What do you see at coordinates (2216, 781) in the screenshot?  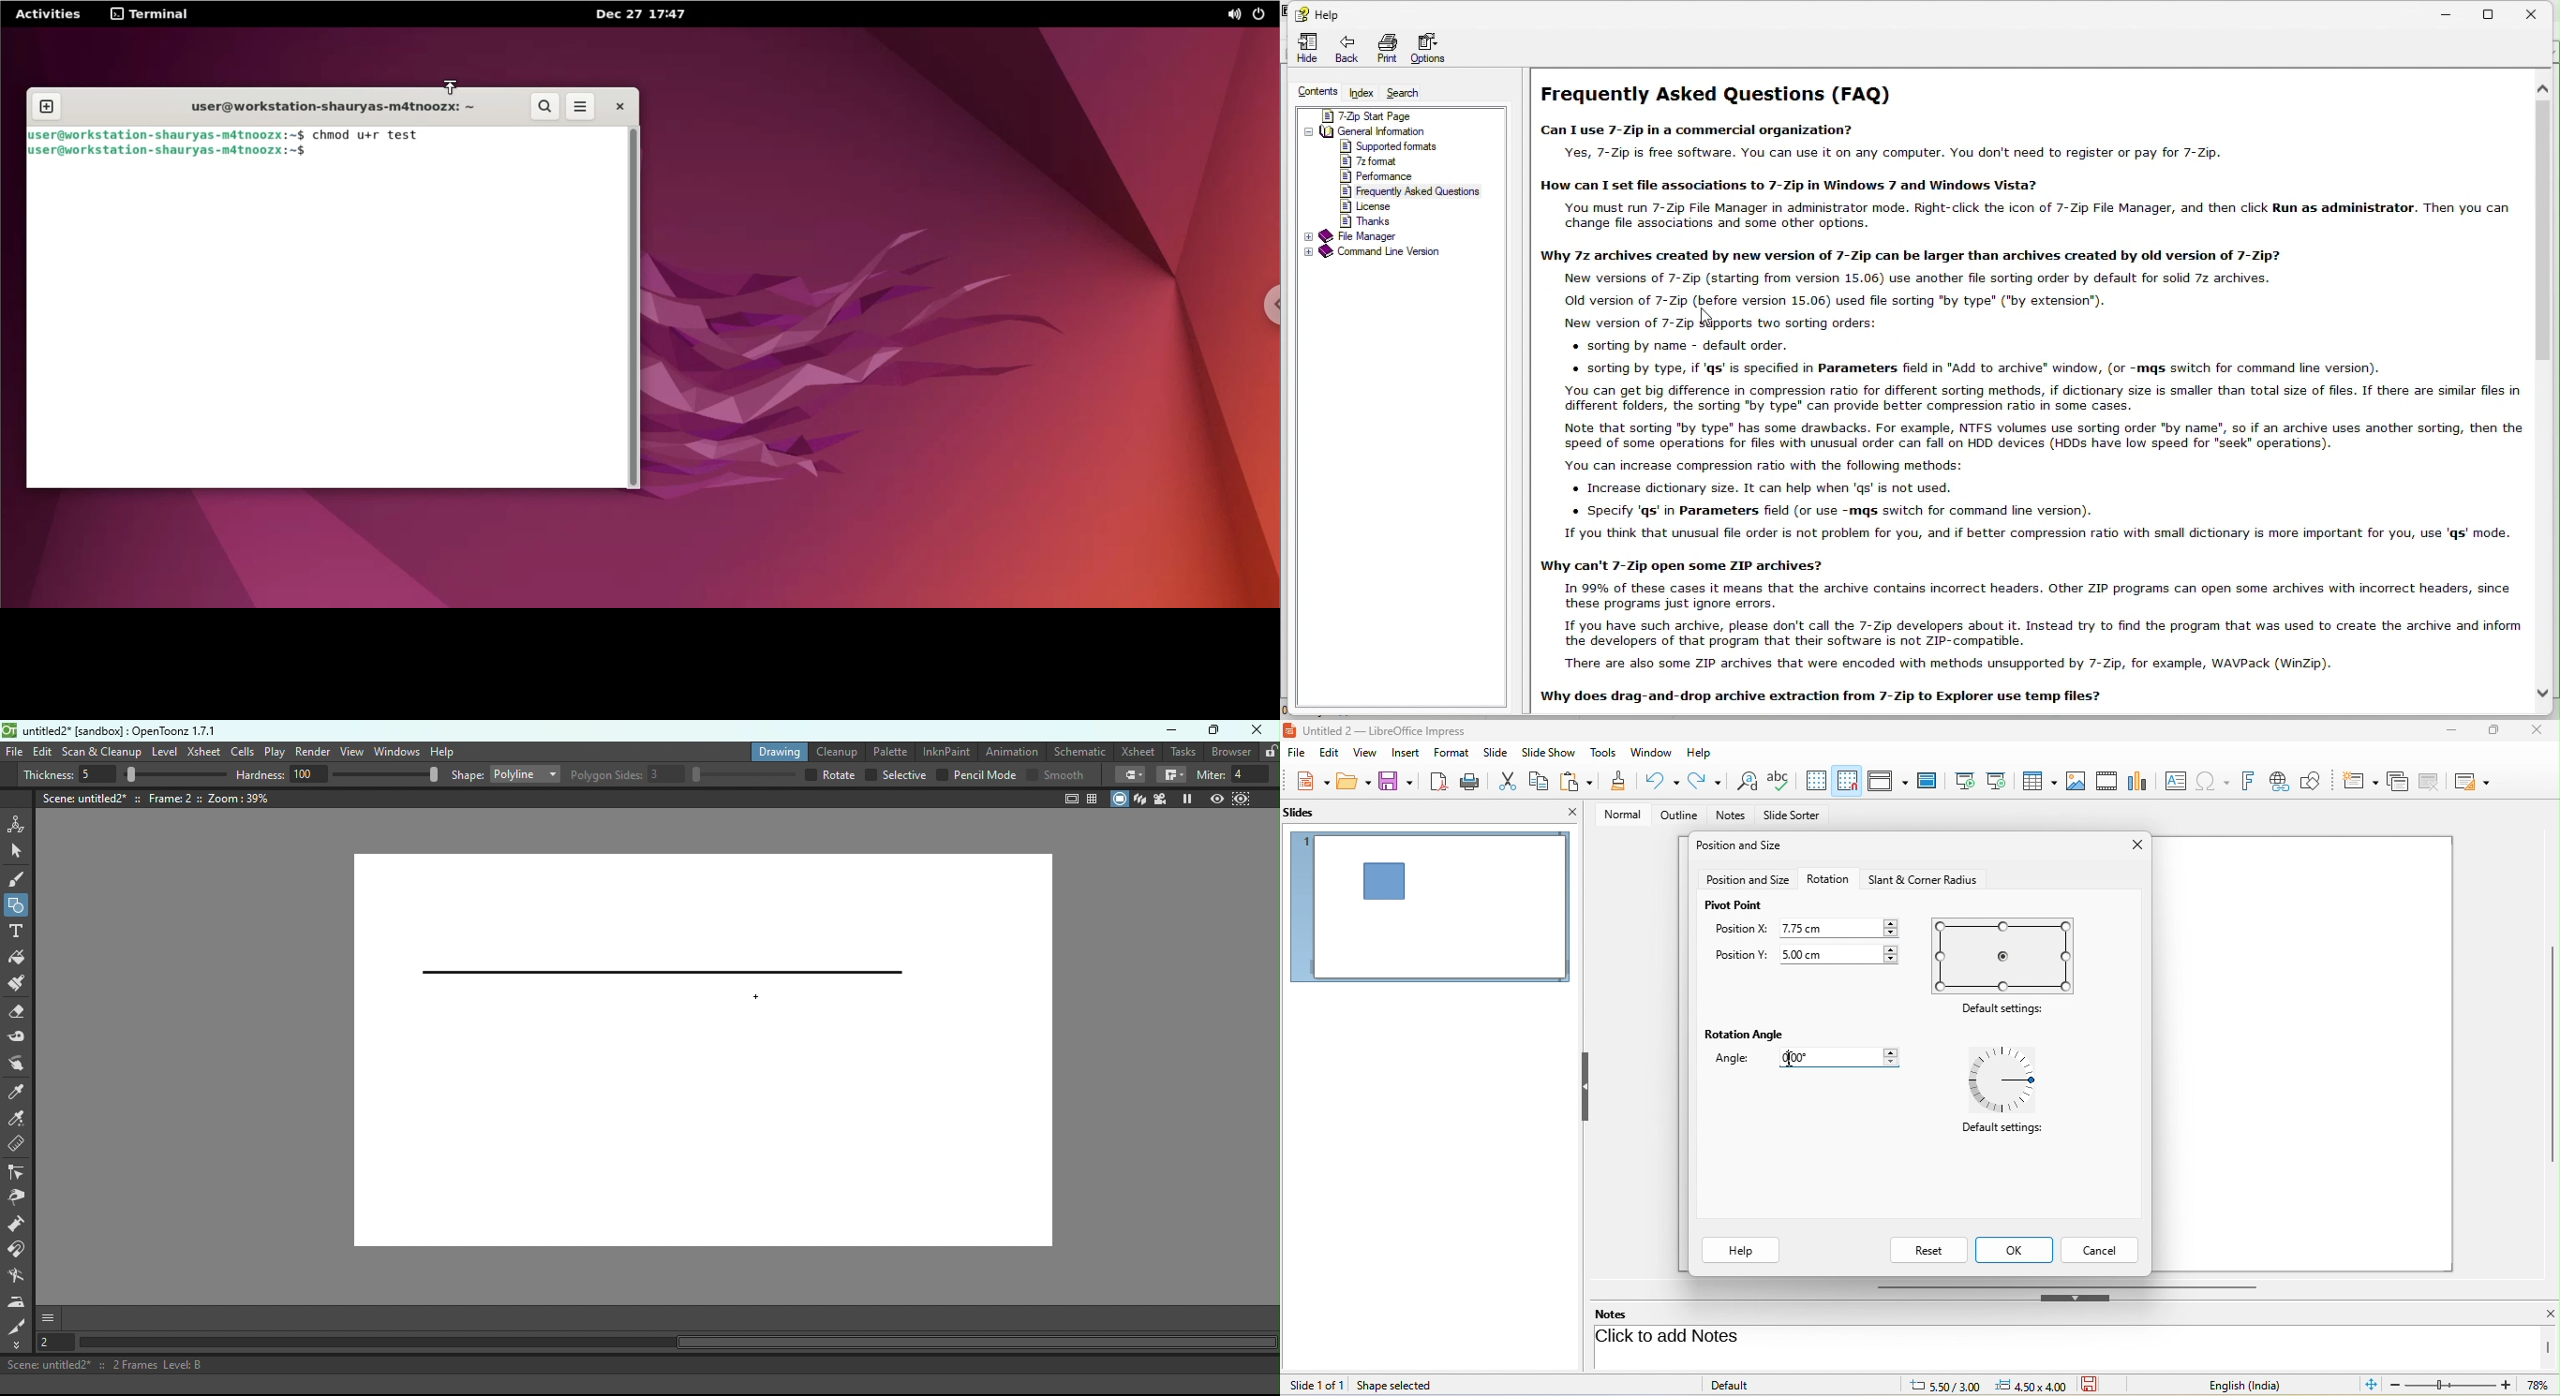 I see `special character` at bounding box center [2216, 781].